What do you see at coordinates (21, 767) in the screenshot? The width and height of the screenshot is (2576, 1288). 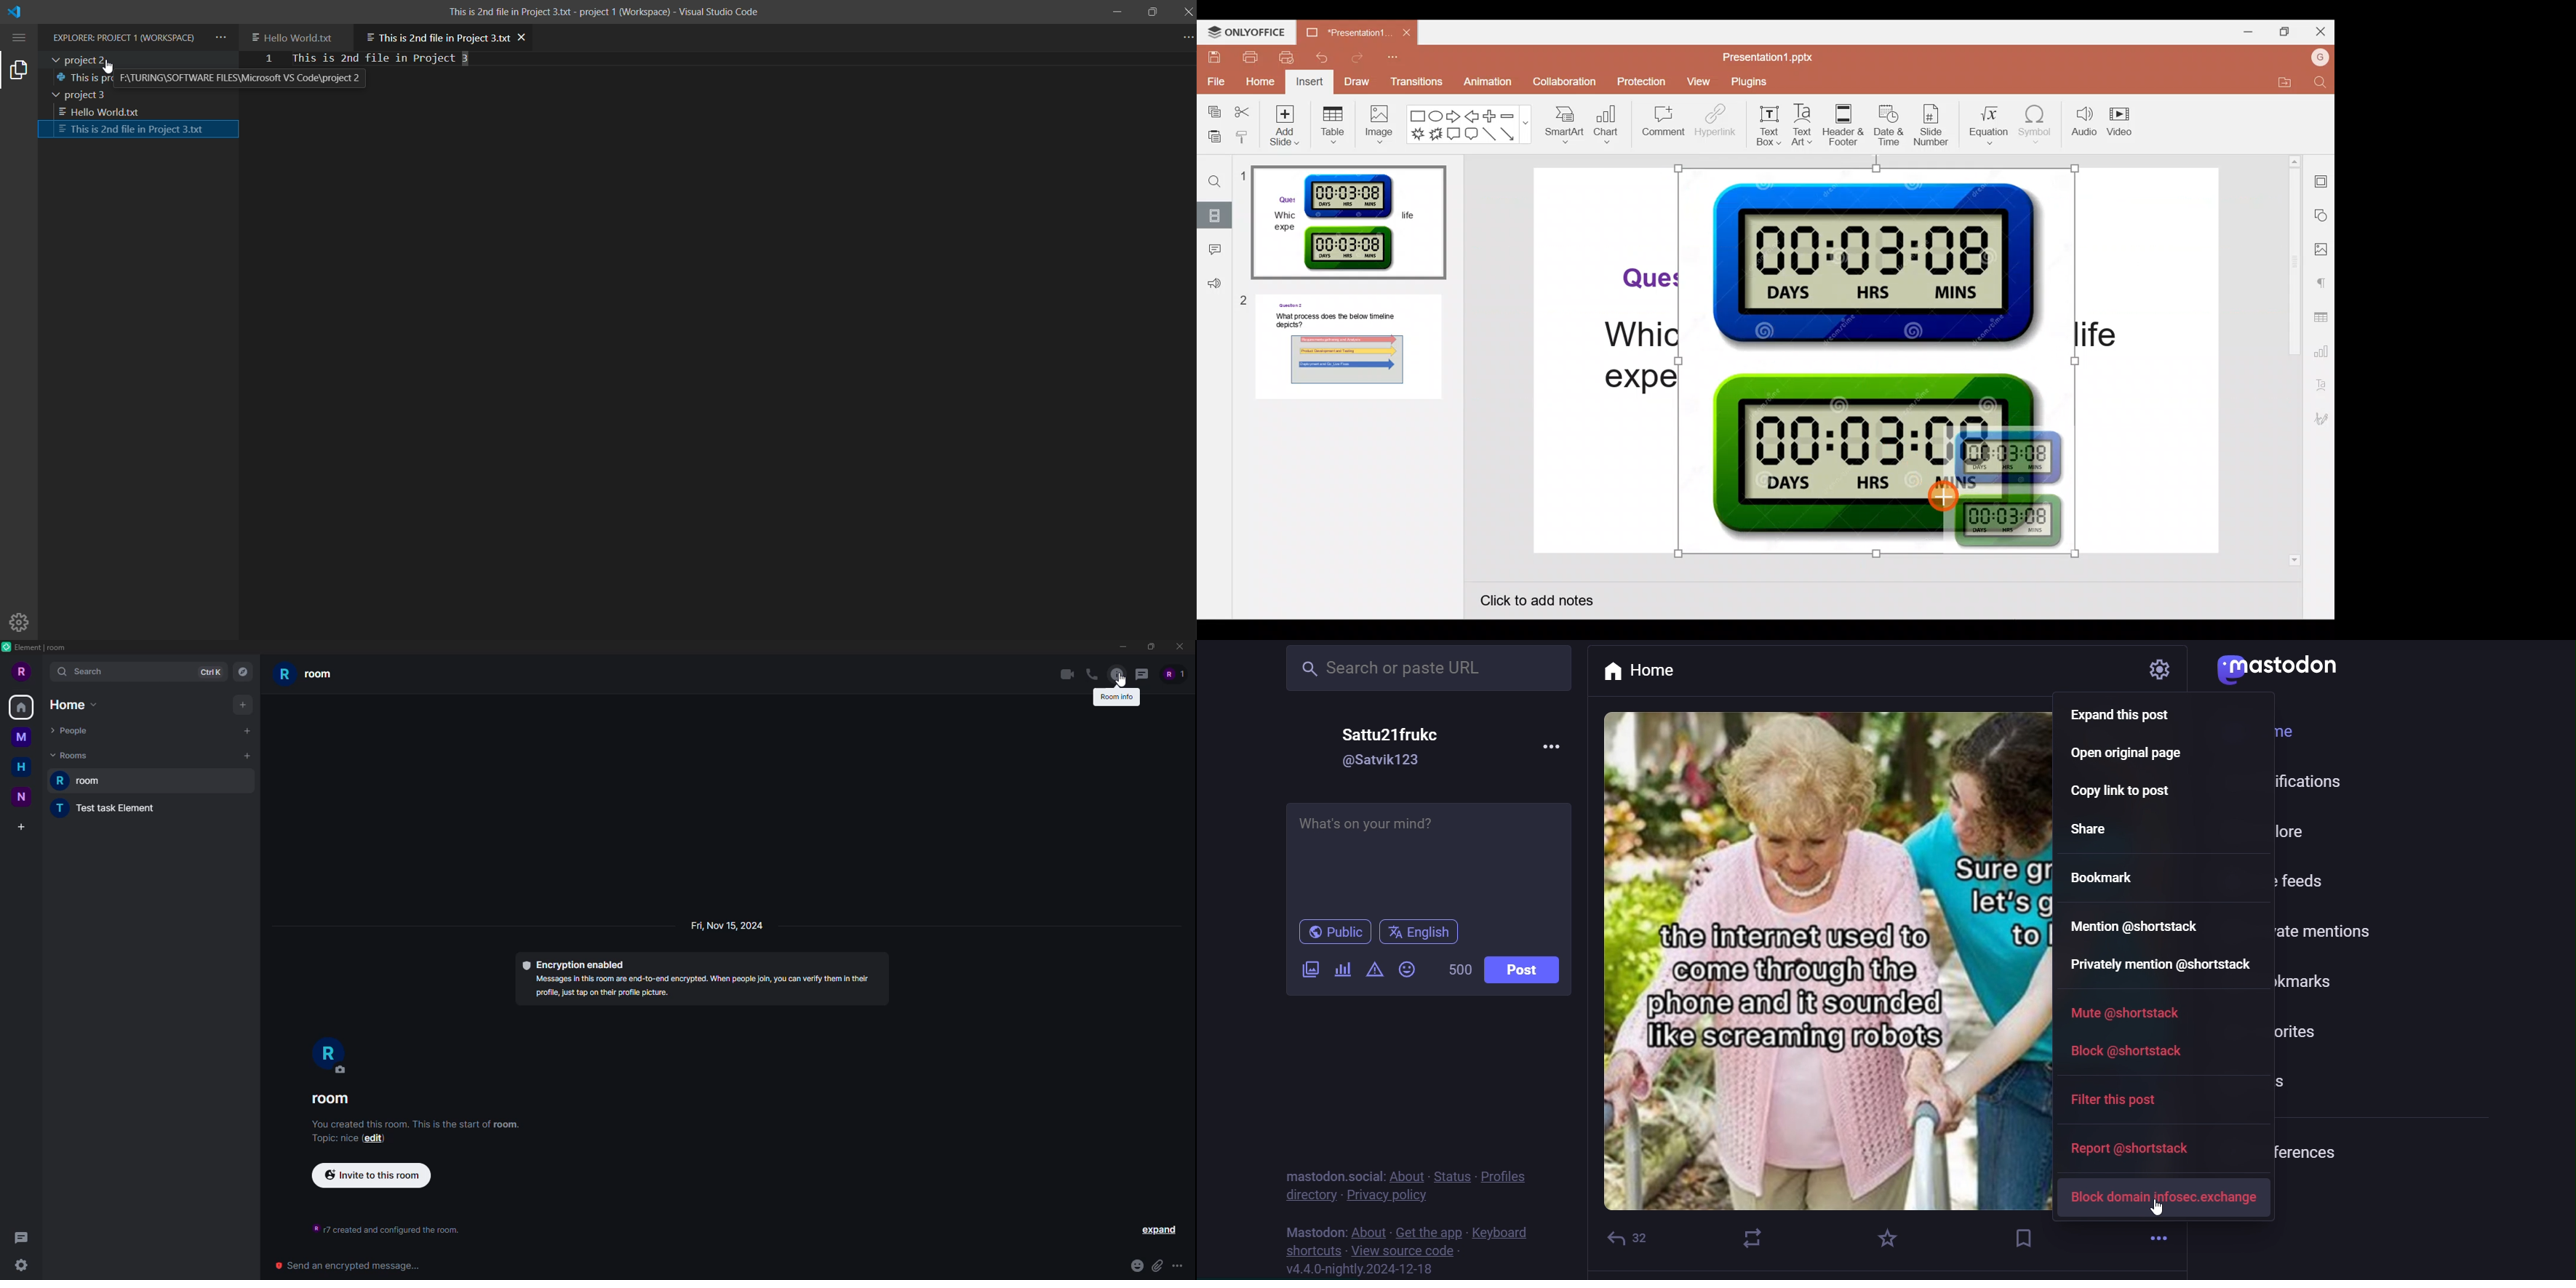 I see `H` at bounding box center [21, 767].